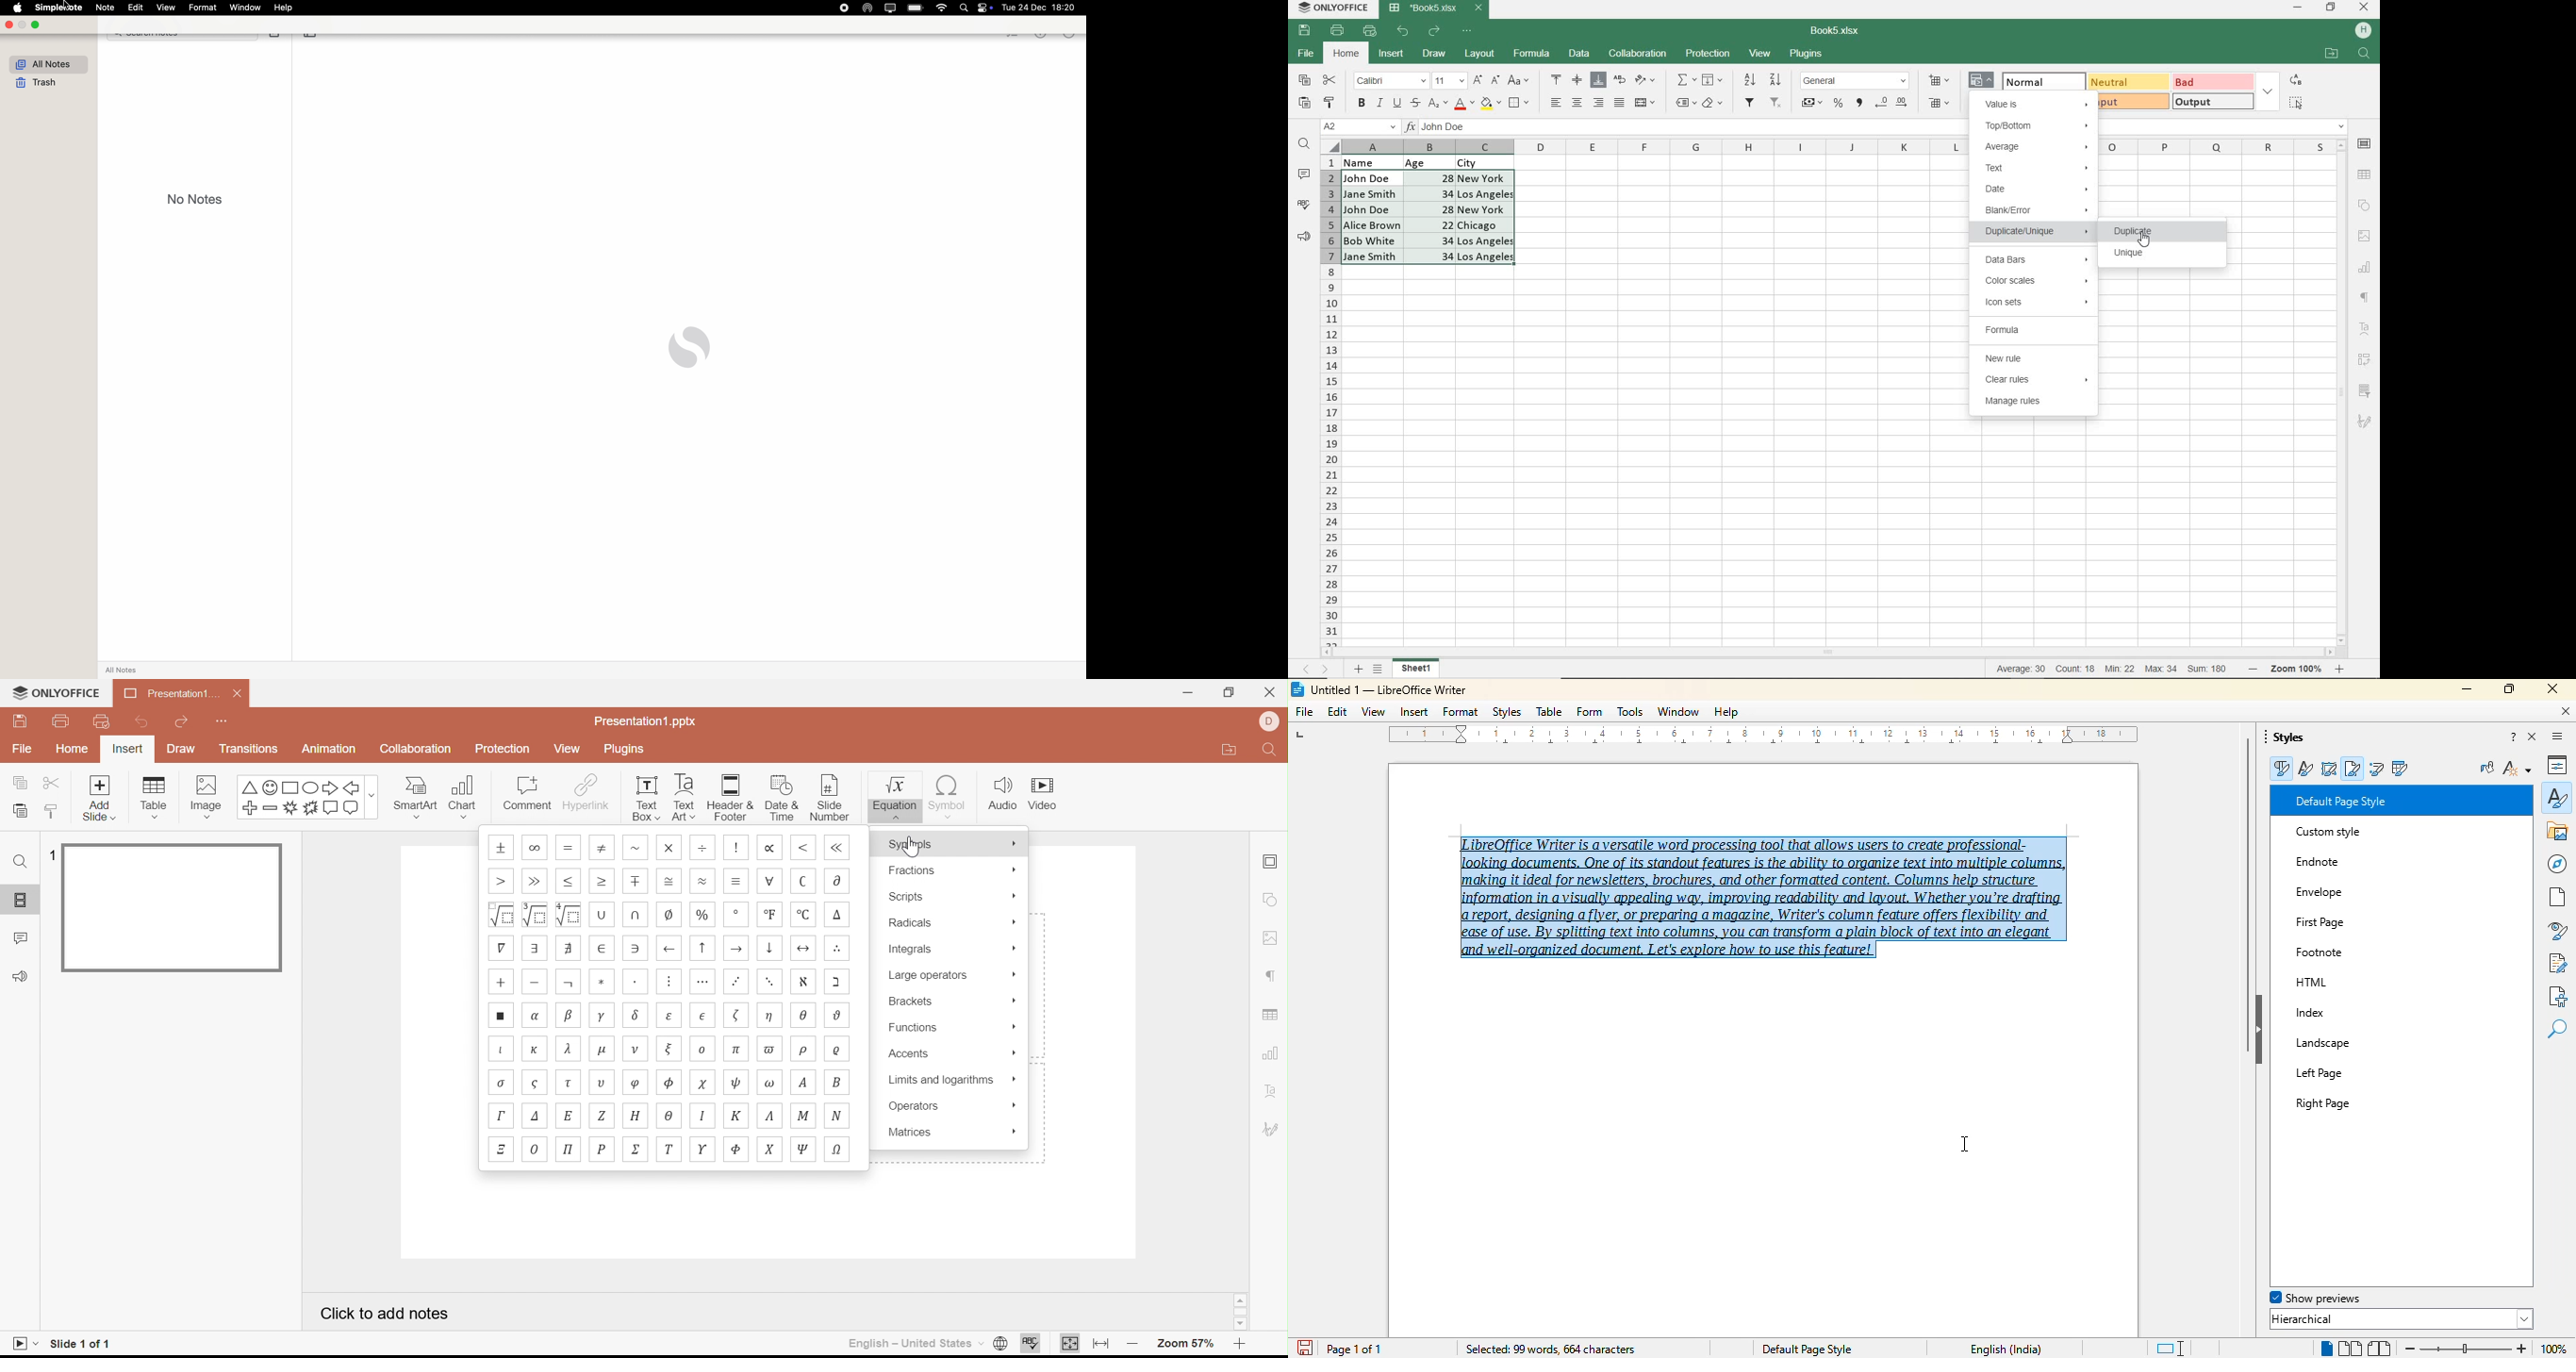 Image resolution: width=2576 pixels, height=1372 pixels. What do you see at coordinates (568, 749) in the screenshot?
I see `View` at bounding box center [568, 749].